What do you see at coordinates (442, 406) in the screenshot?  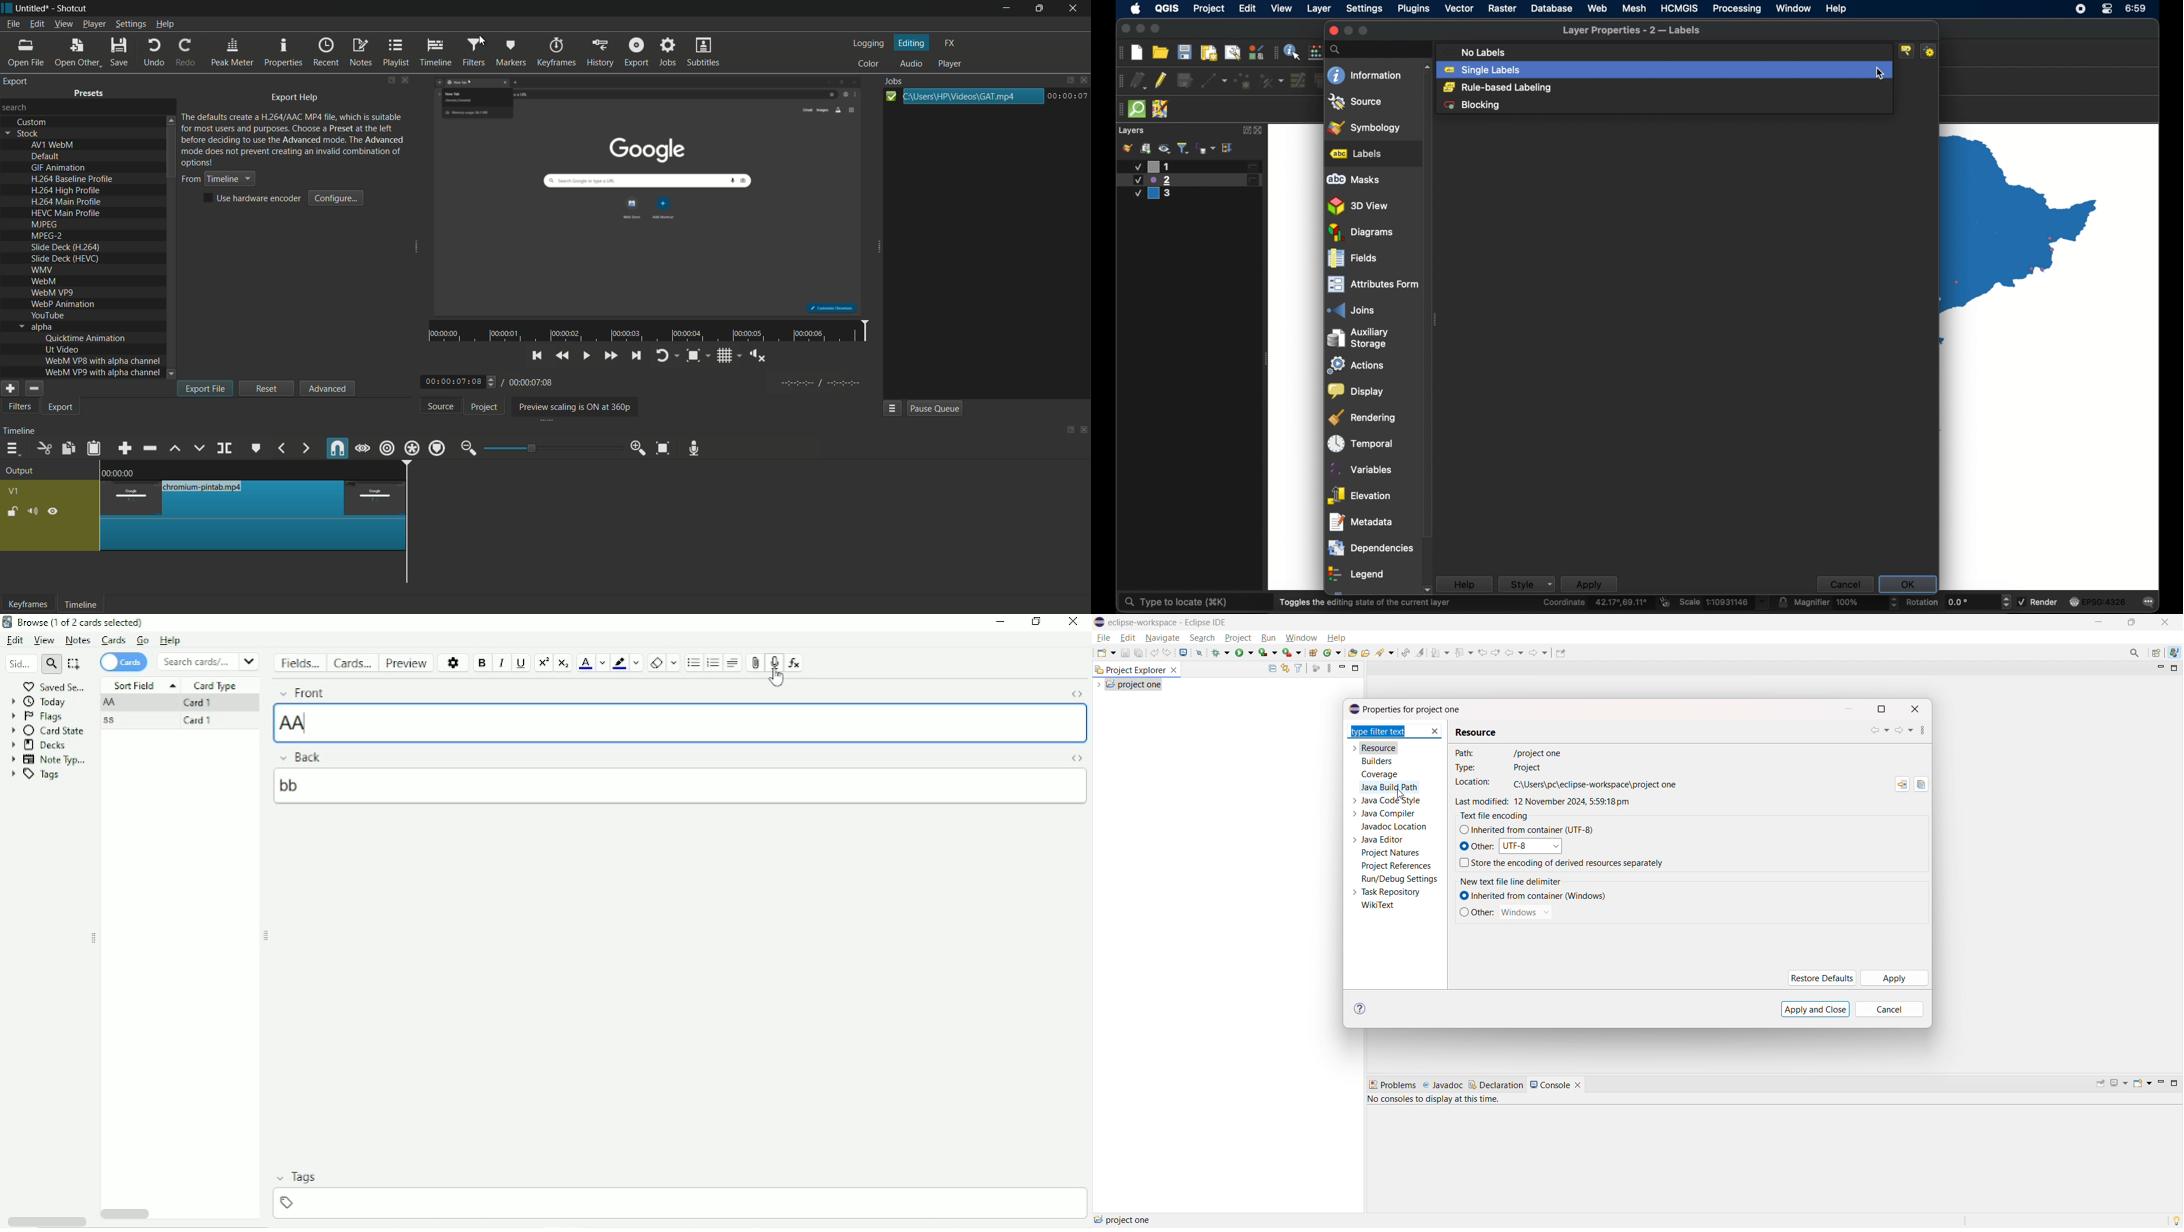 I see `source` at bounding box center [442, 406].